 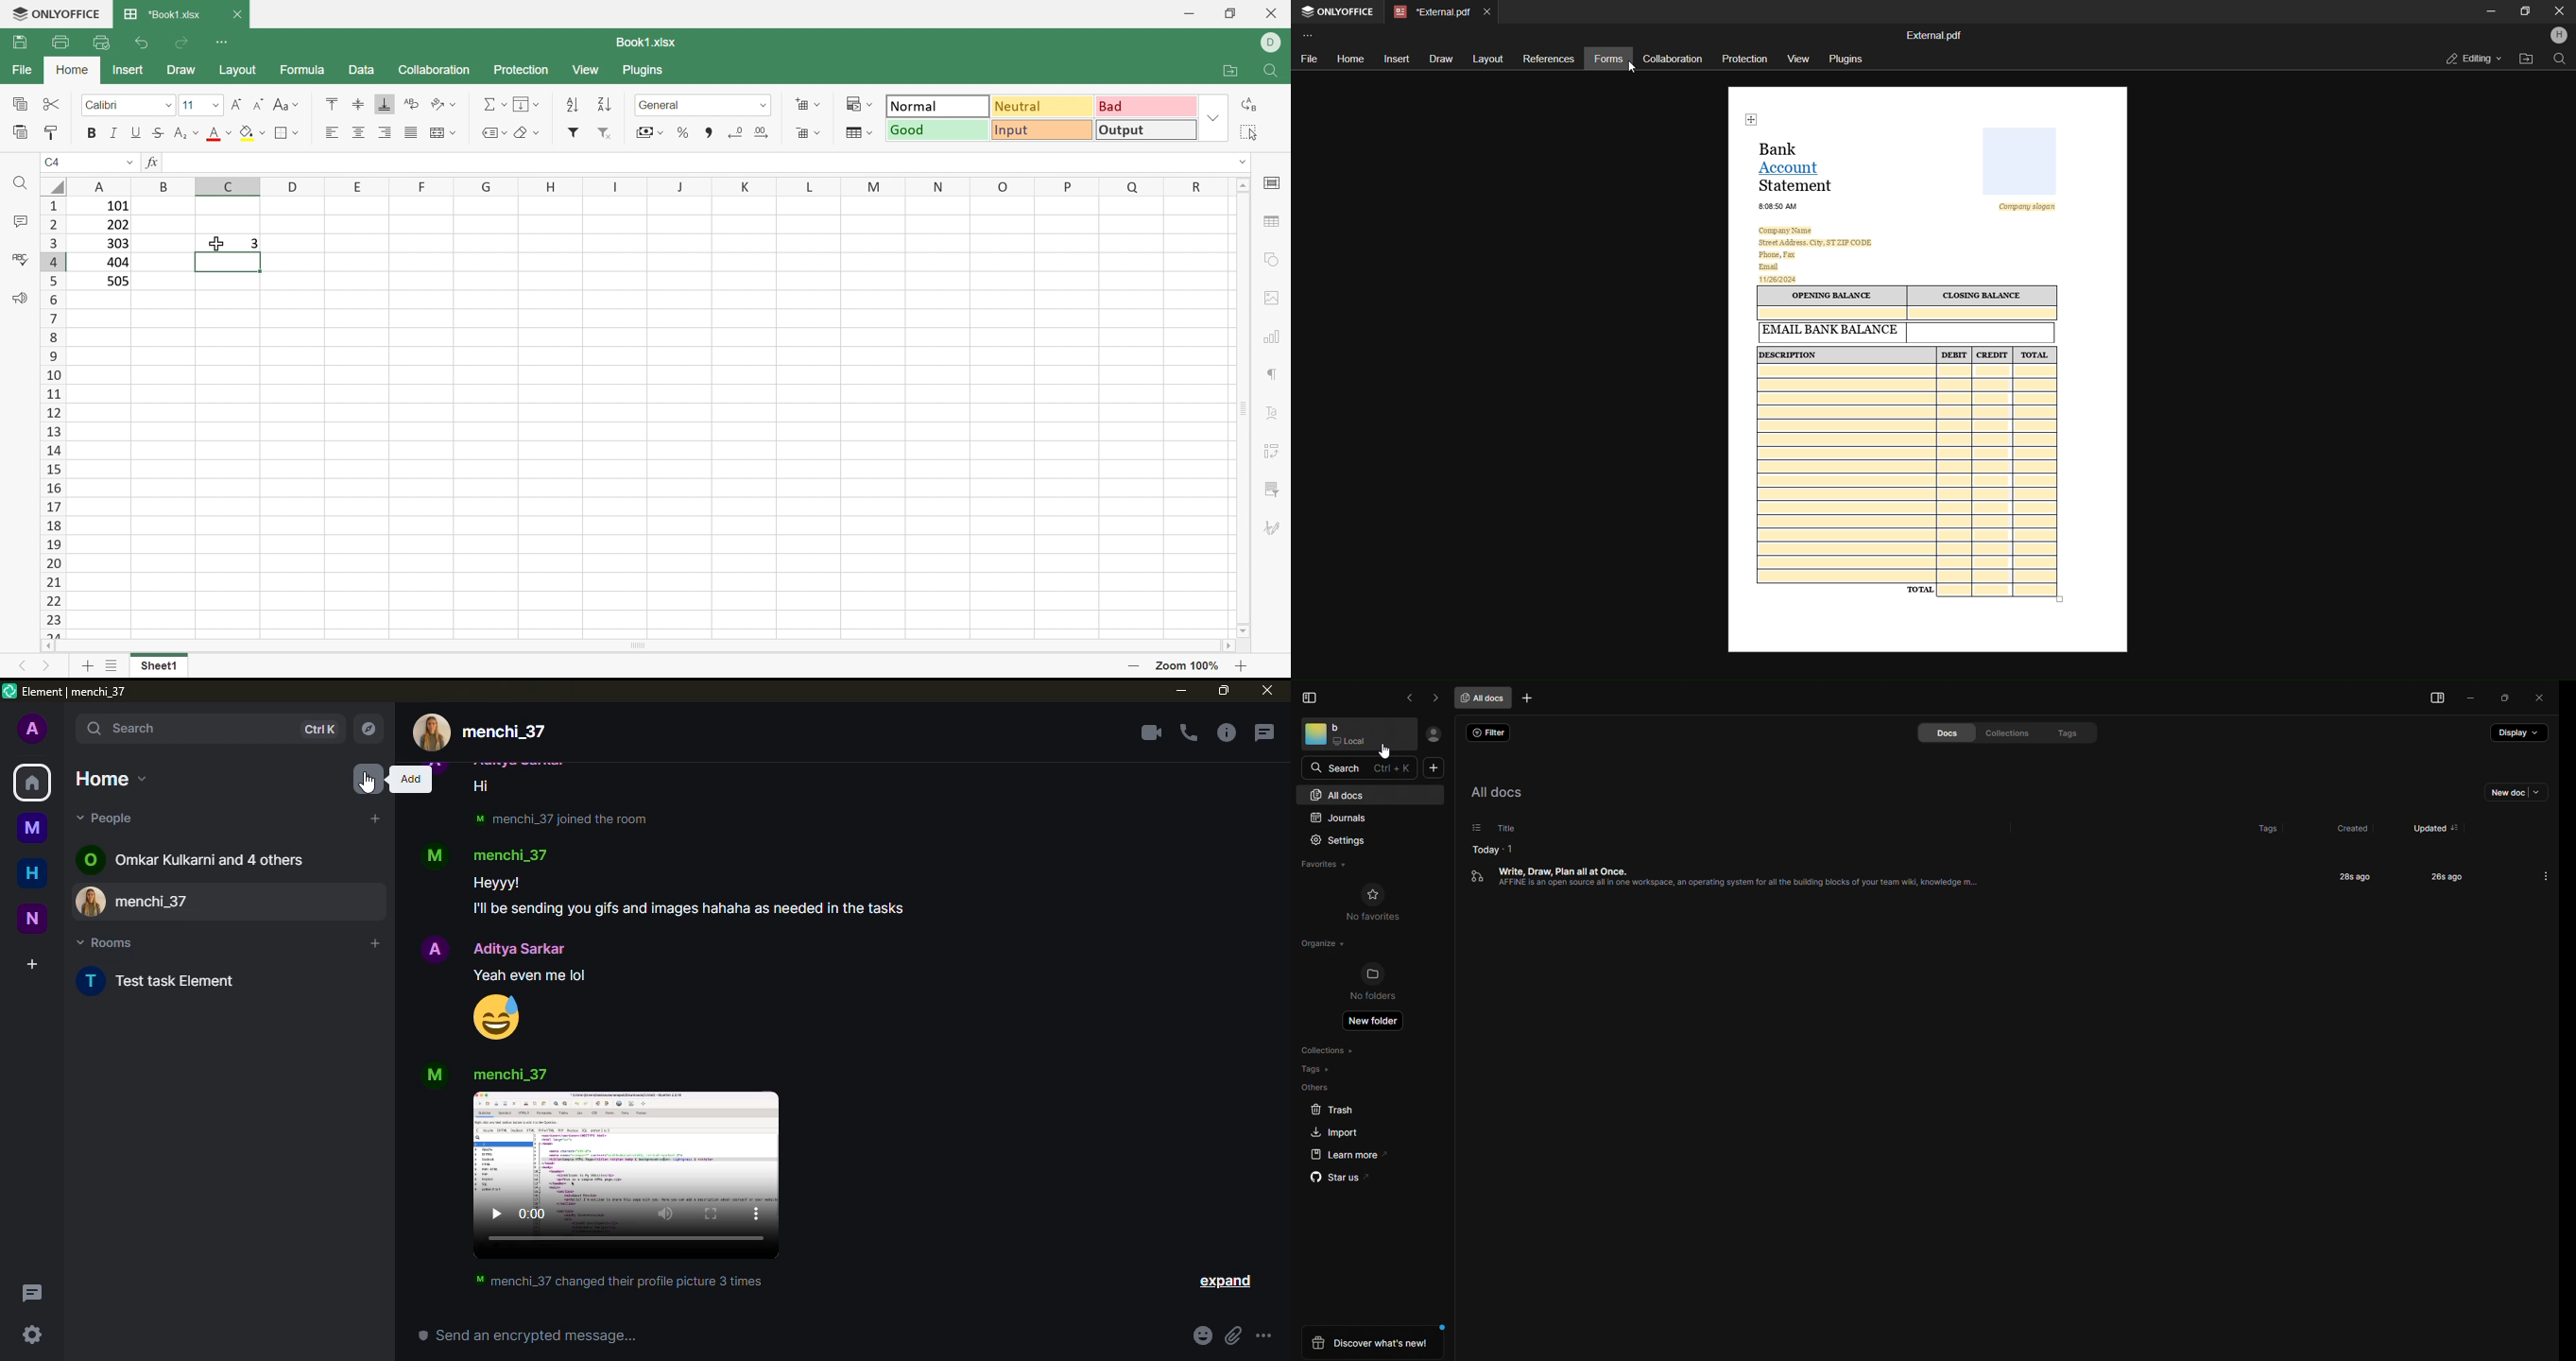 What do you see at coordinates (2559, 36) in the screenshot?
I see `profile` at bounding box center [2559, 36].